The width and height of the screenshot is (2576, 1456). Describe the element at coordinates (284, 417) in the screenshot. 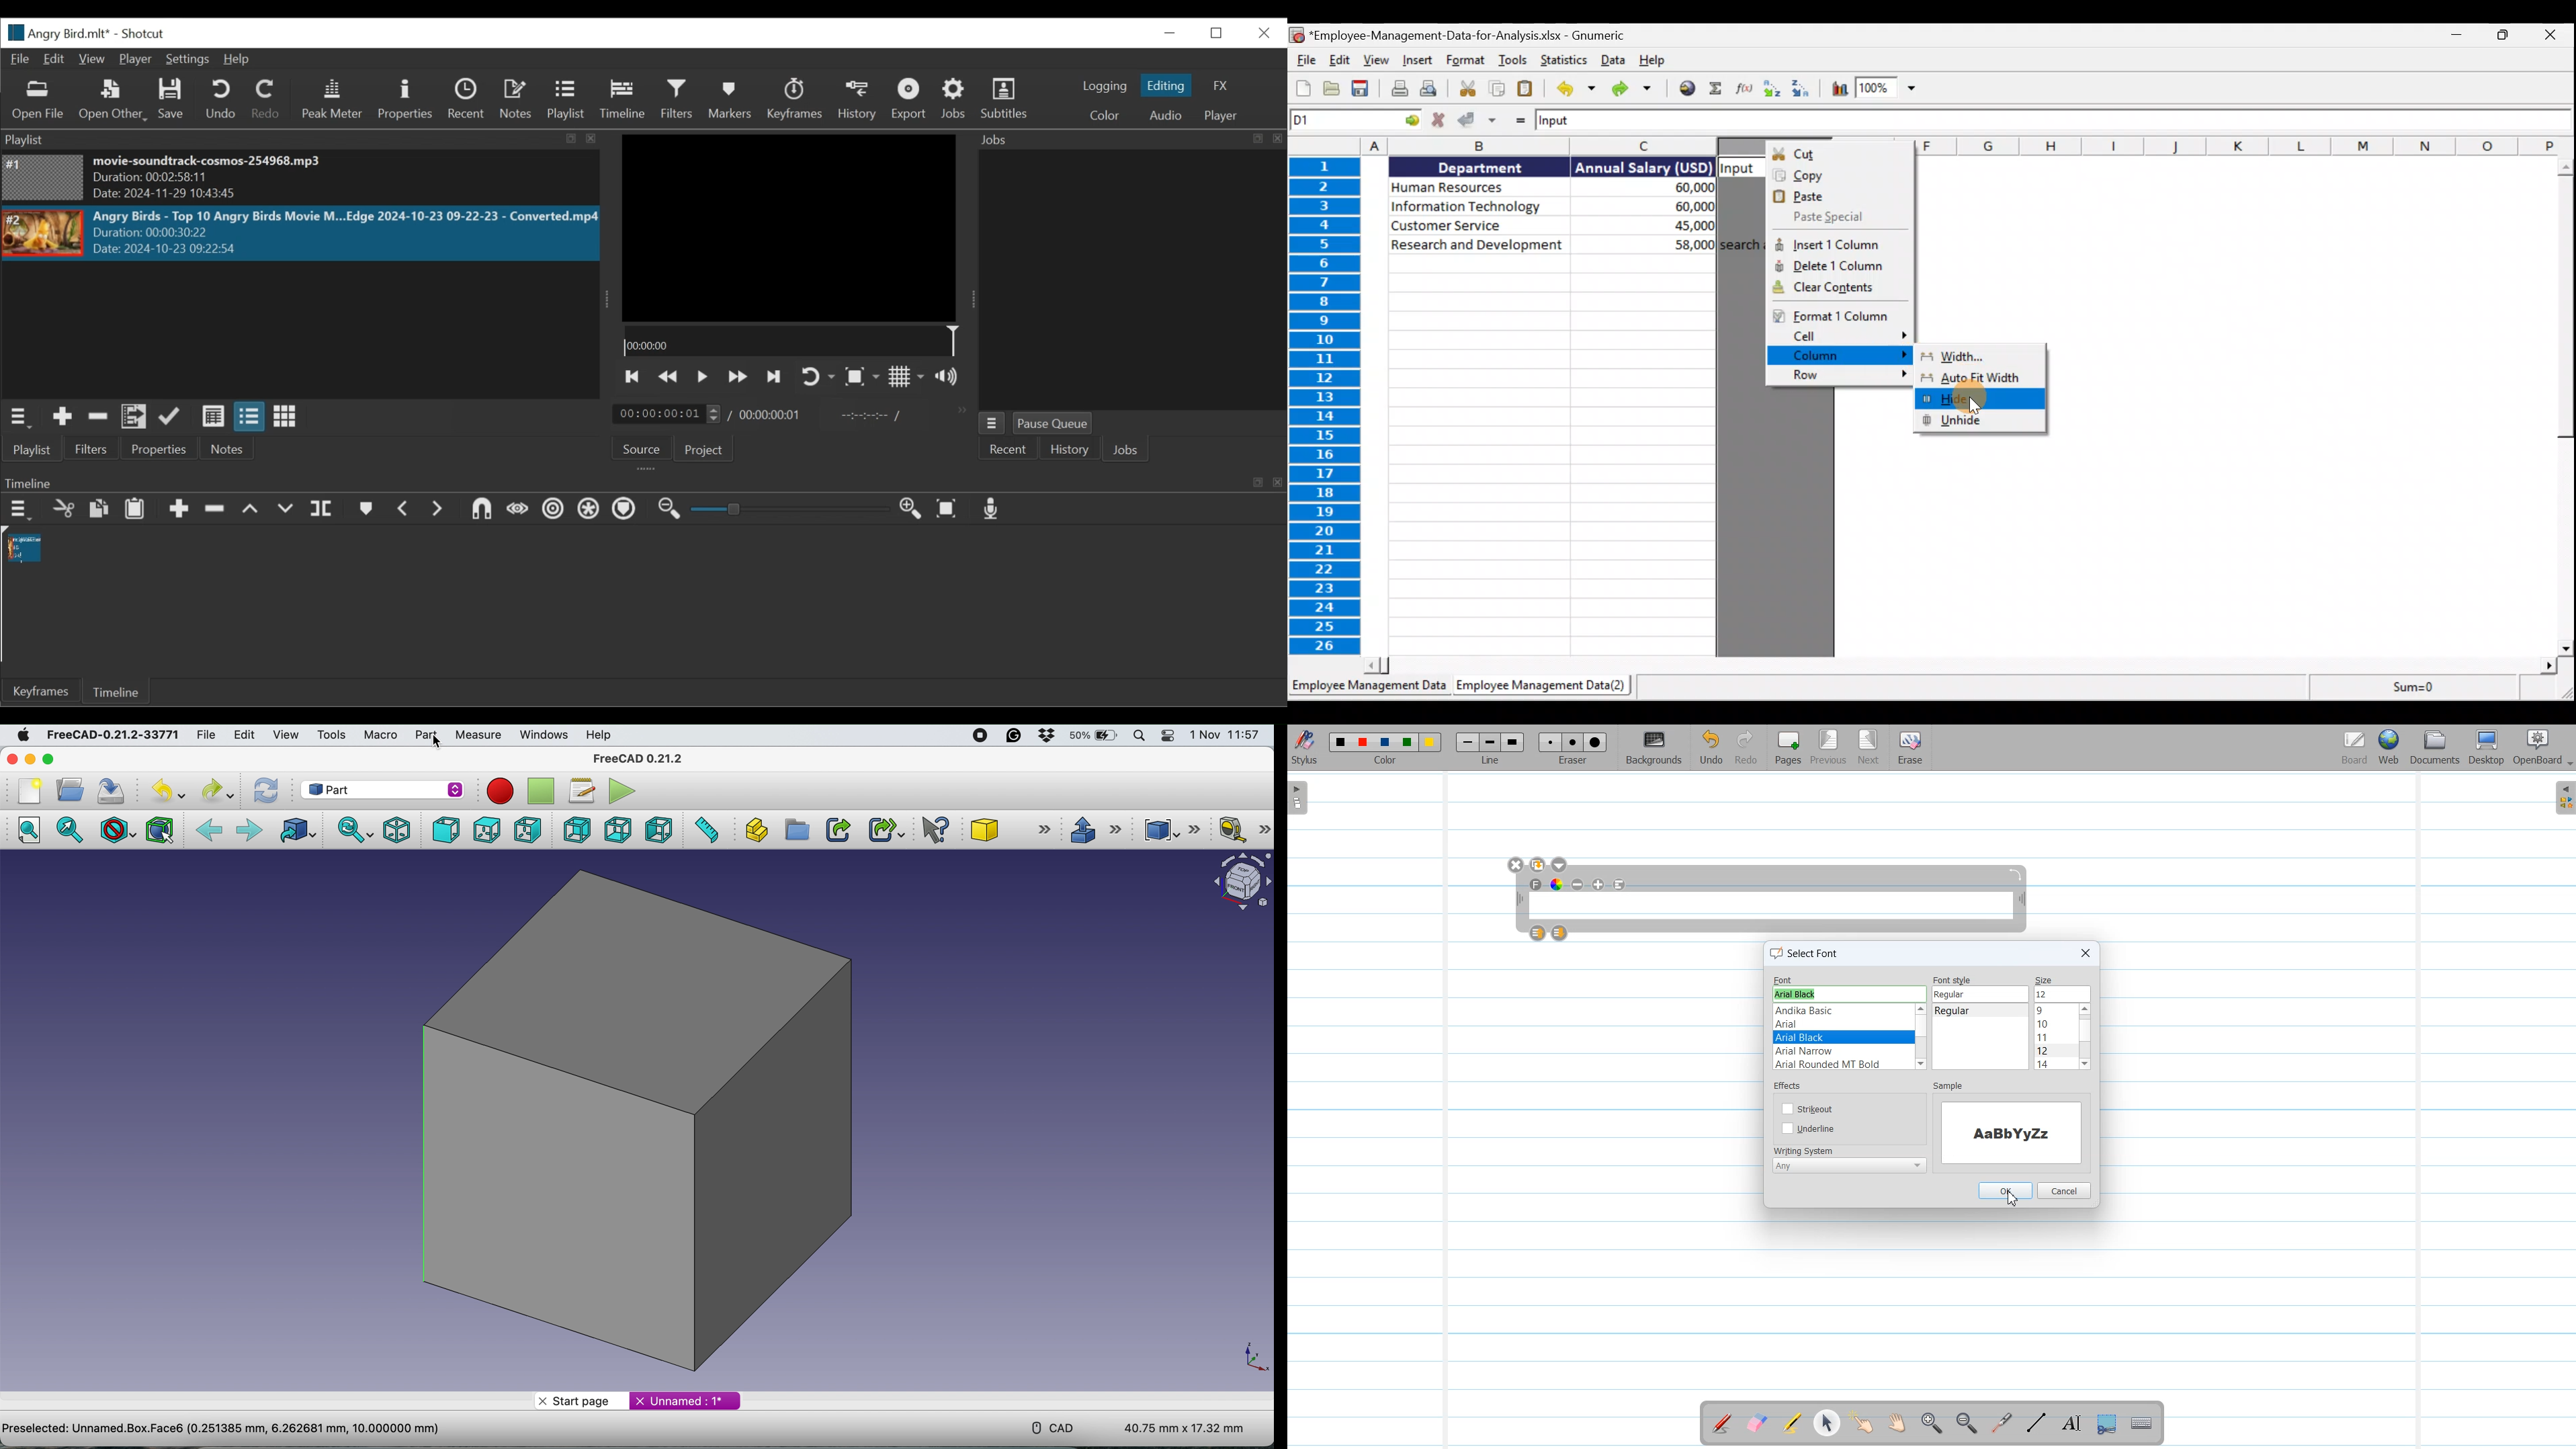

I see `View as icons` at that location.